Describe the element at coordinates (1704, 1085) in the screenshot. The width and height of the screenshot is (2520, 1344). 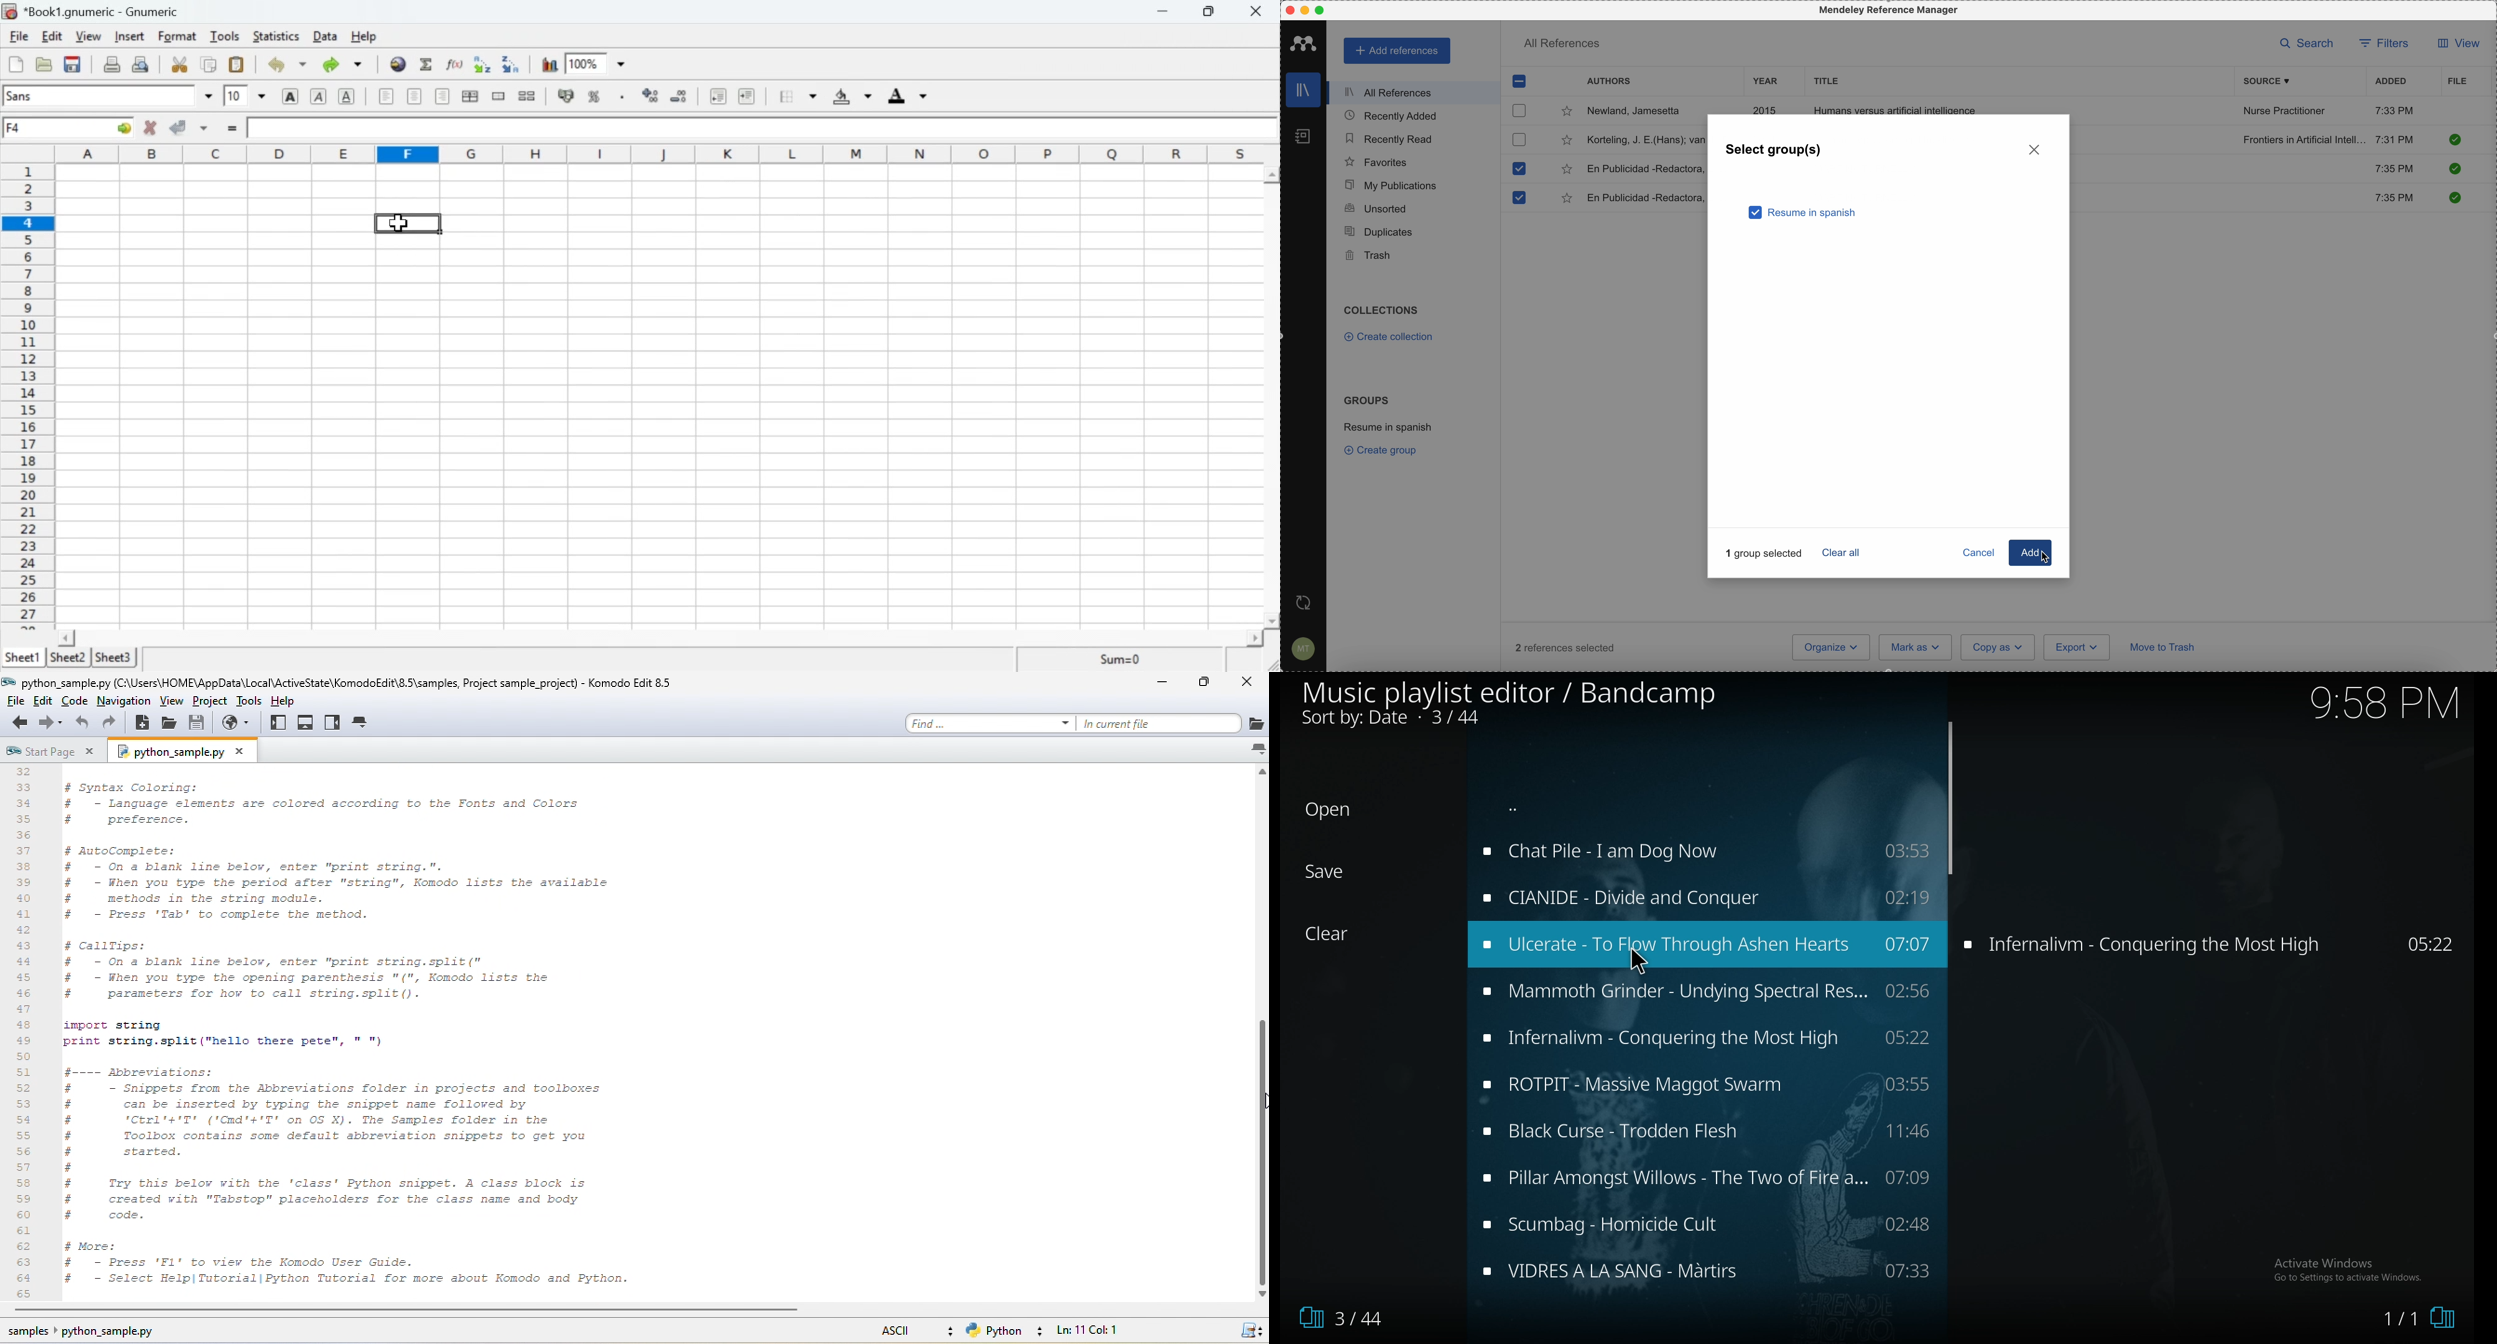
I see `music` at that location.